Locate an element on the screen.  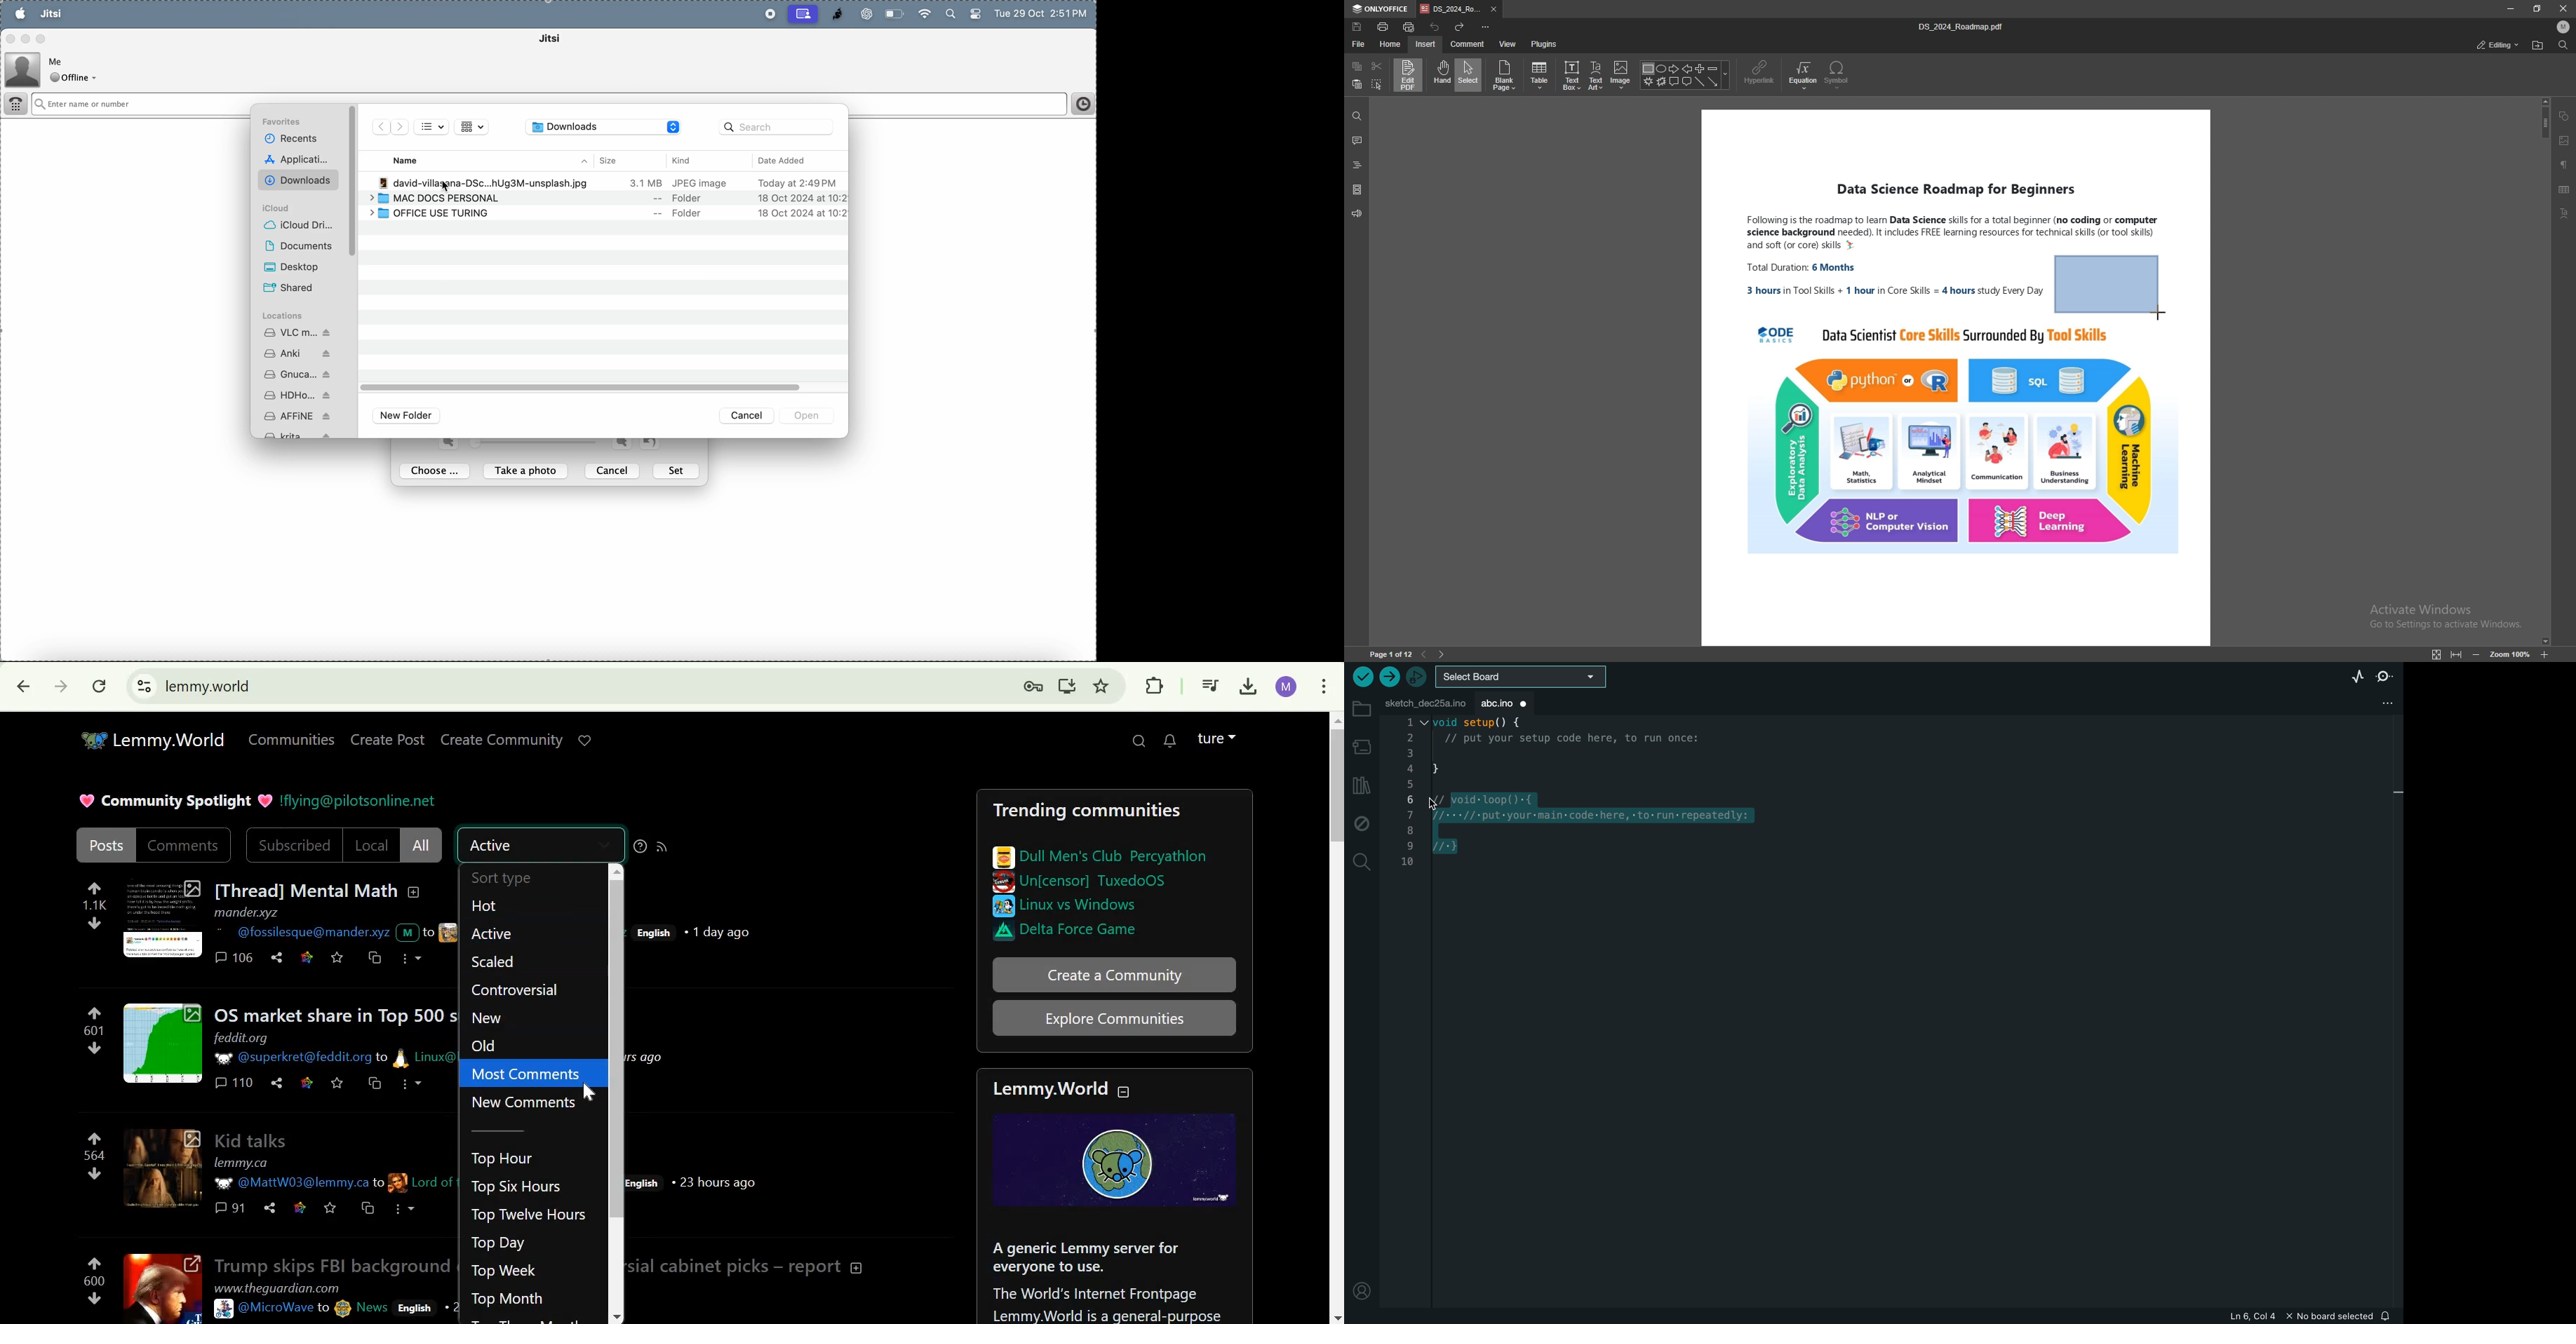
i cloud is located at coordinates (281, 208).